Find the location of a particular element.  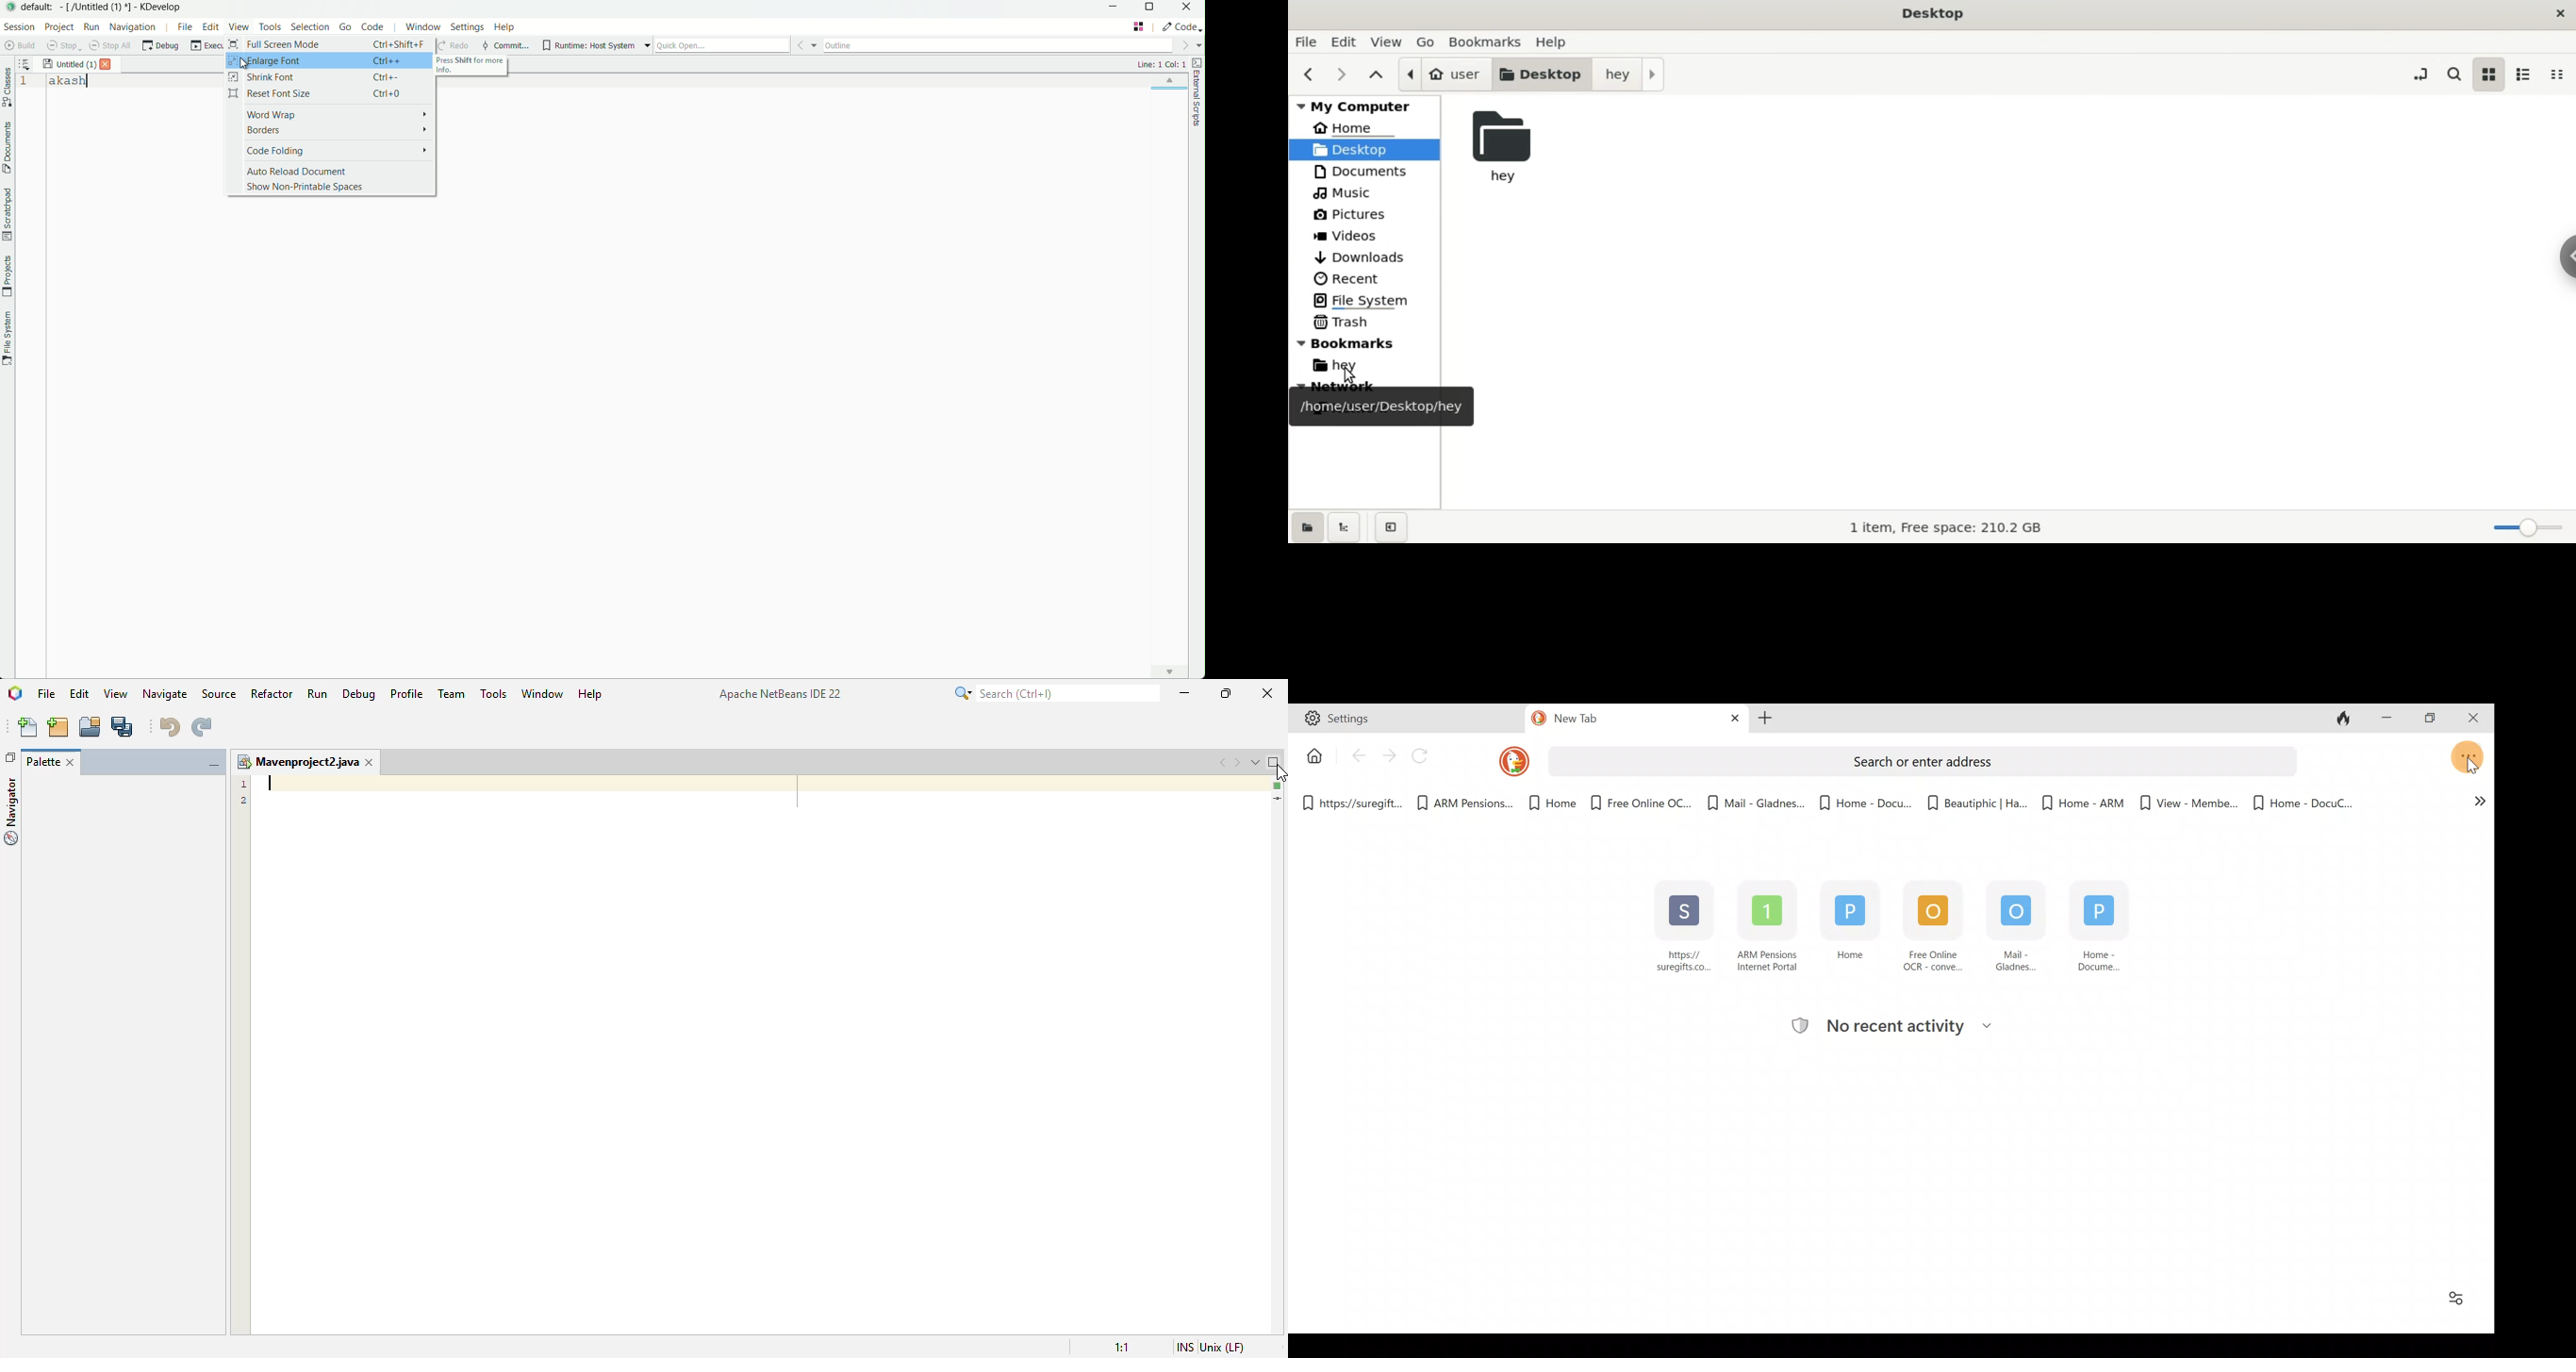

Minimise is located at coordinates (2386, 720).